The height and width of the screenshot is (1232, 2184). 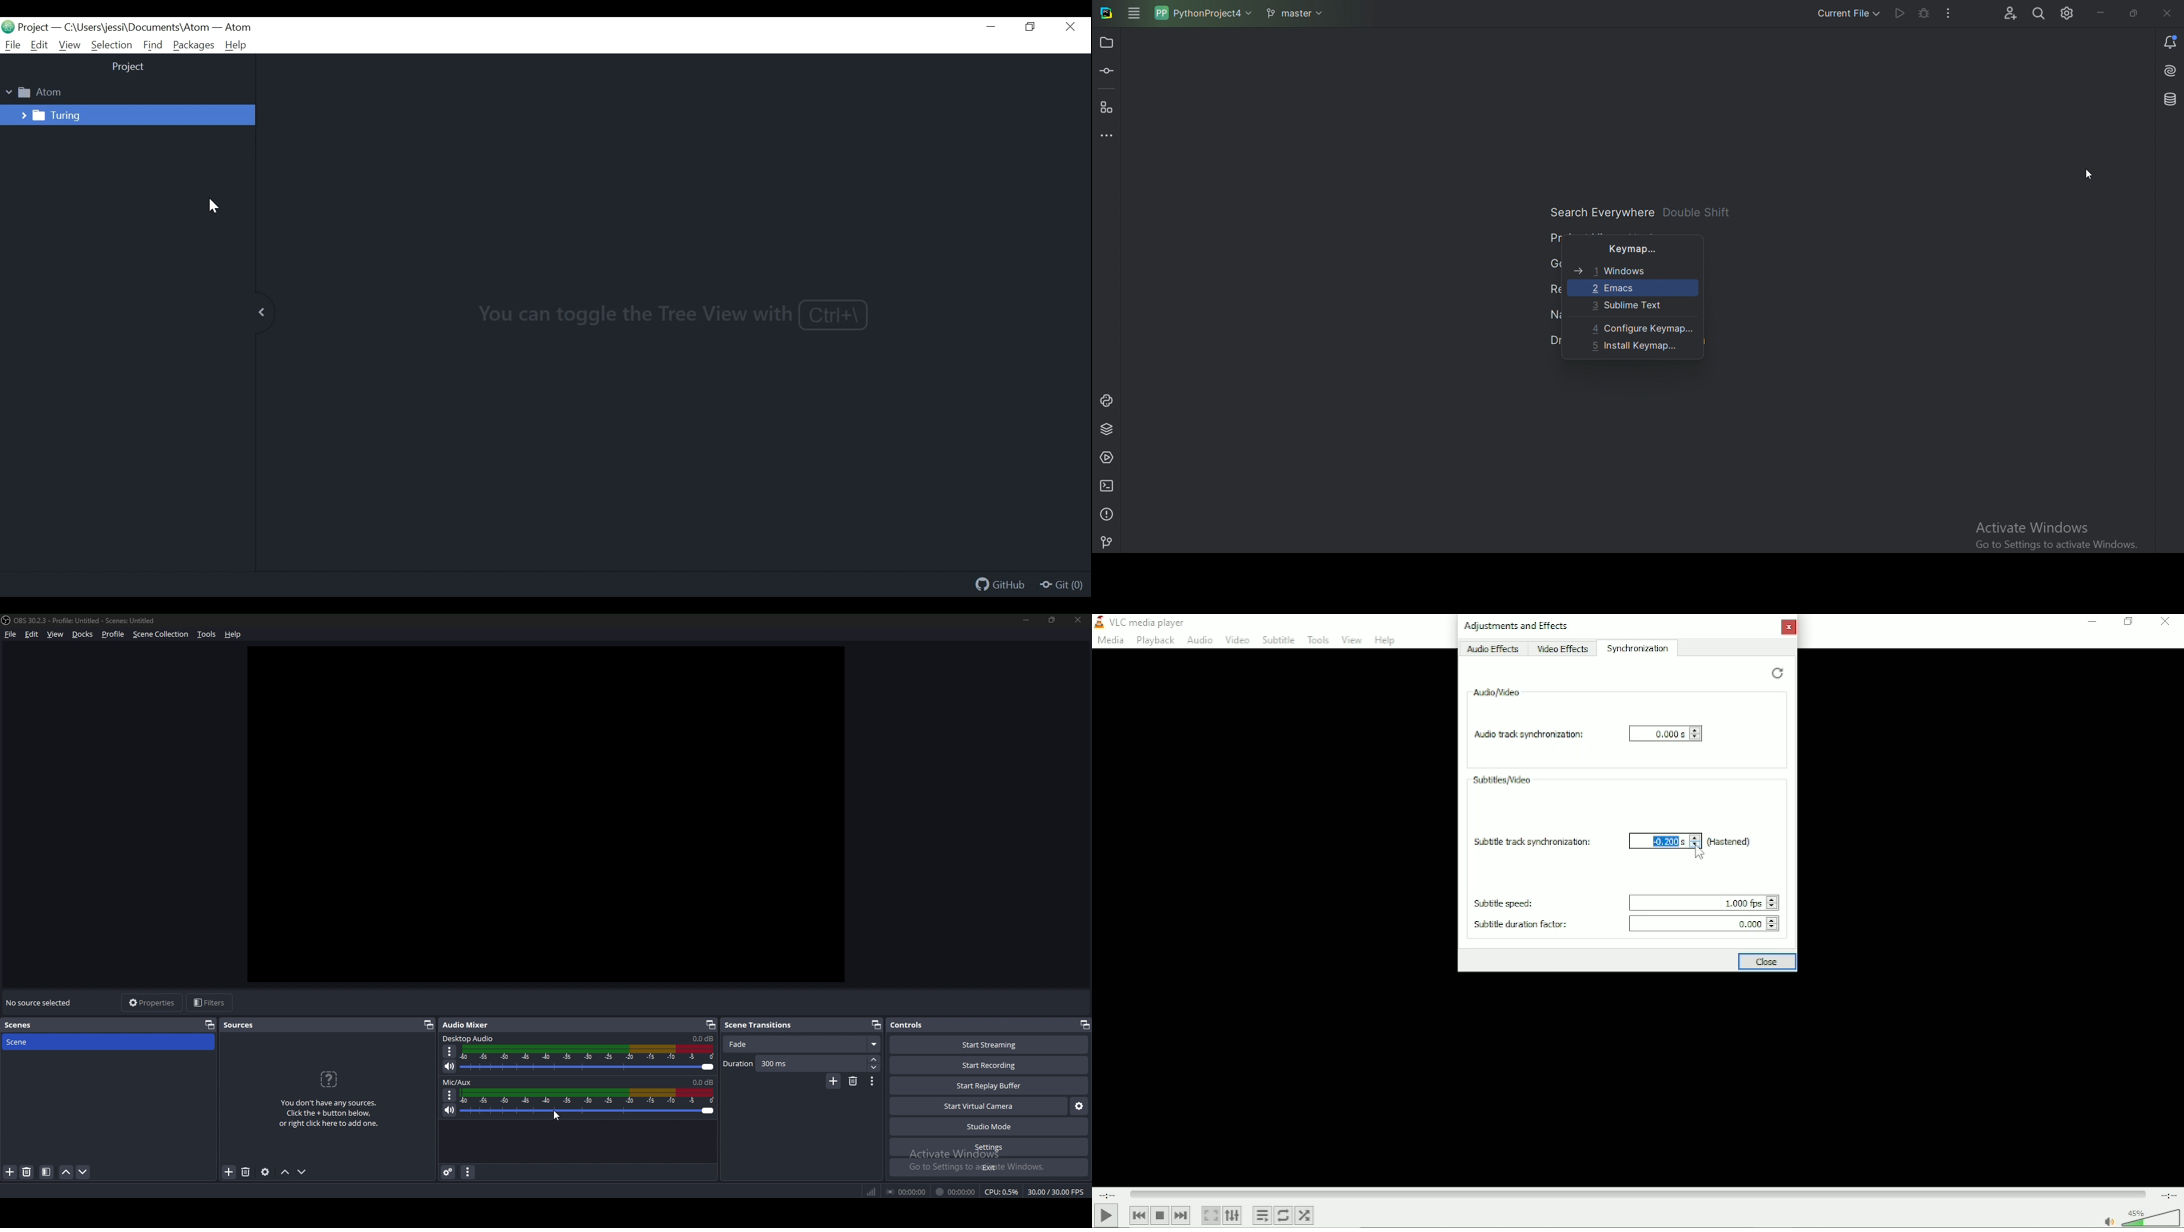 What do you see at coordinates (875, 1060) in the screenshot?
I see `duration increase` at bounding box center [875, 1060].